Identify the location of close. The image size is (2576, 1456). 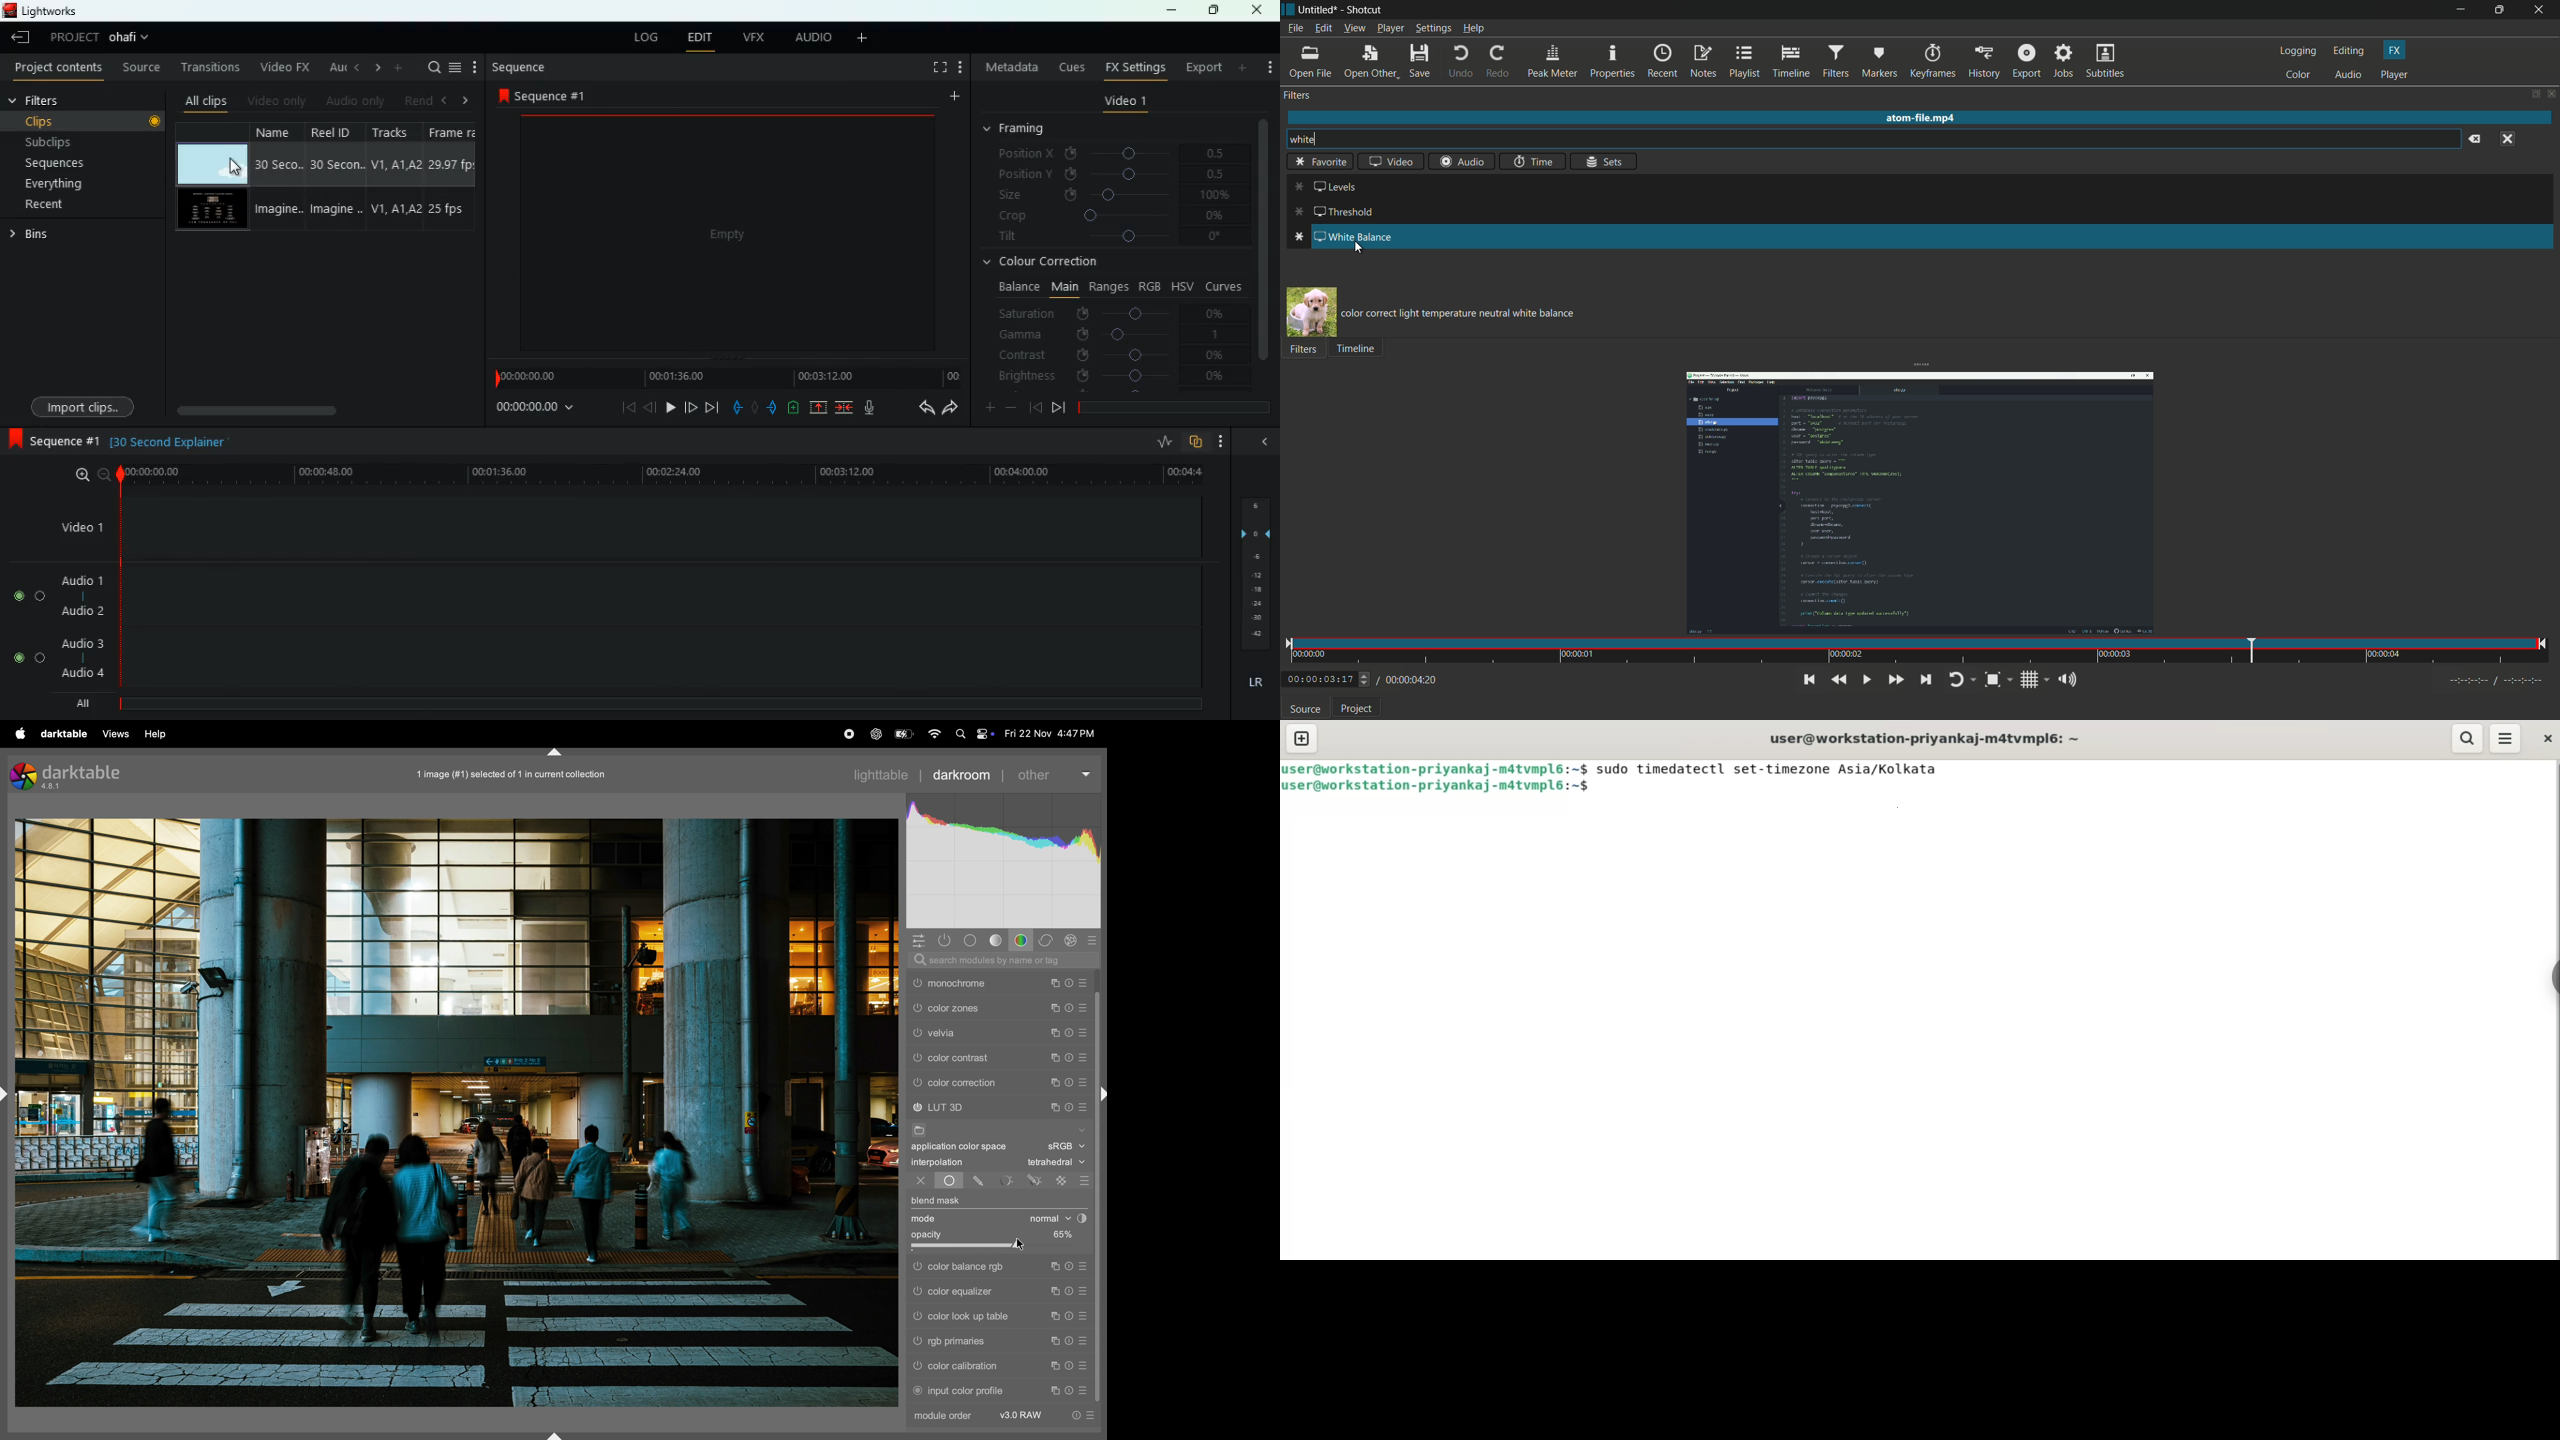
(915, 1182).